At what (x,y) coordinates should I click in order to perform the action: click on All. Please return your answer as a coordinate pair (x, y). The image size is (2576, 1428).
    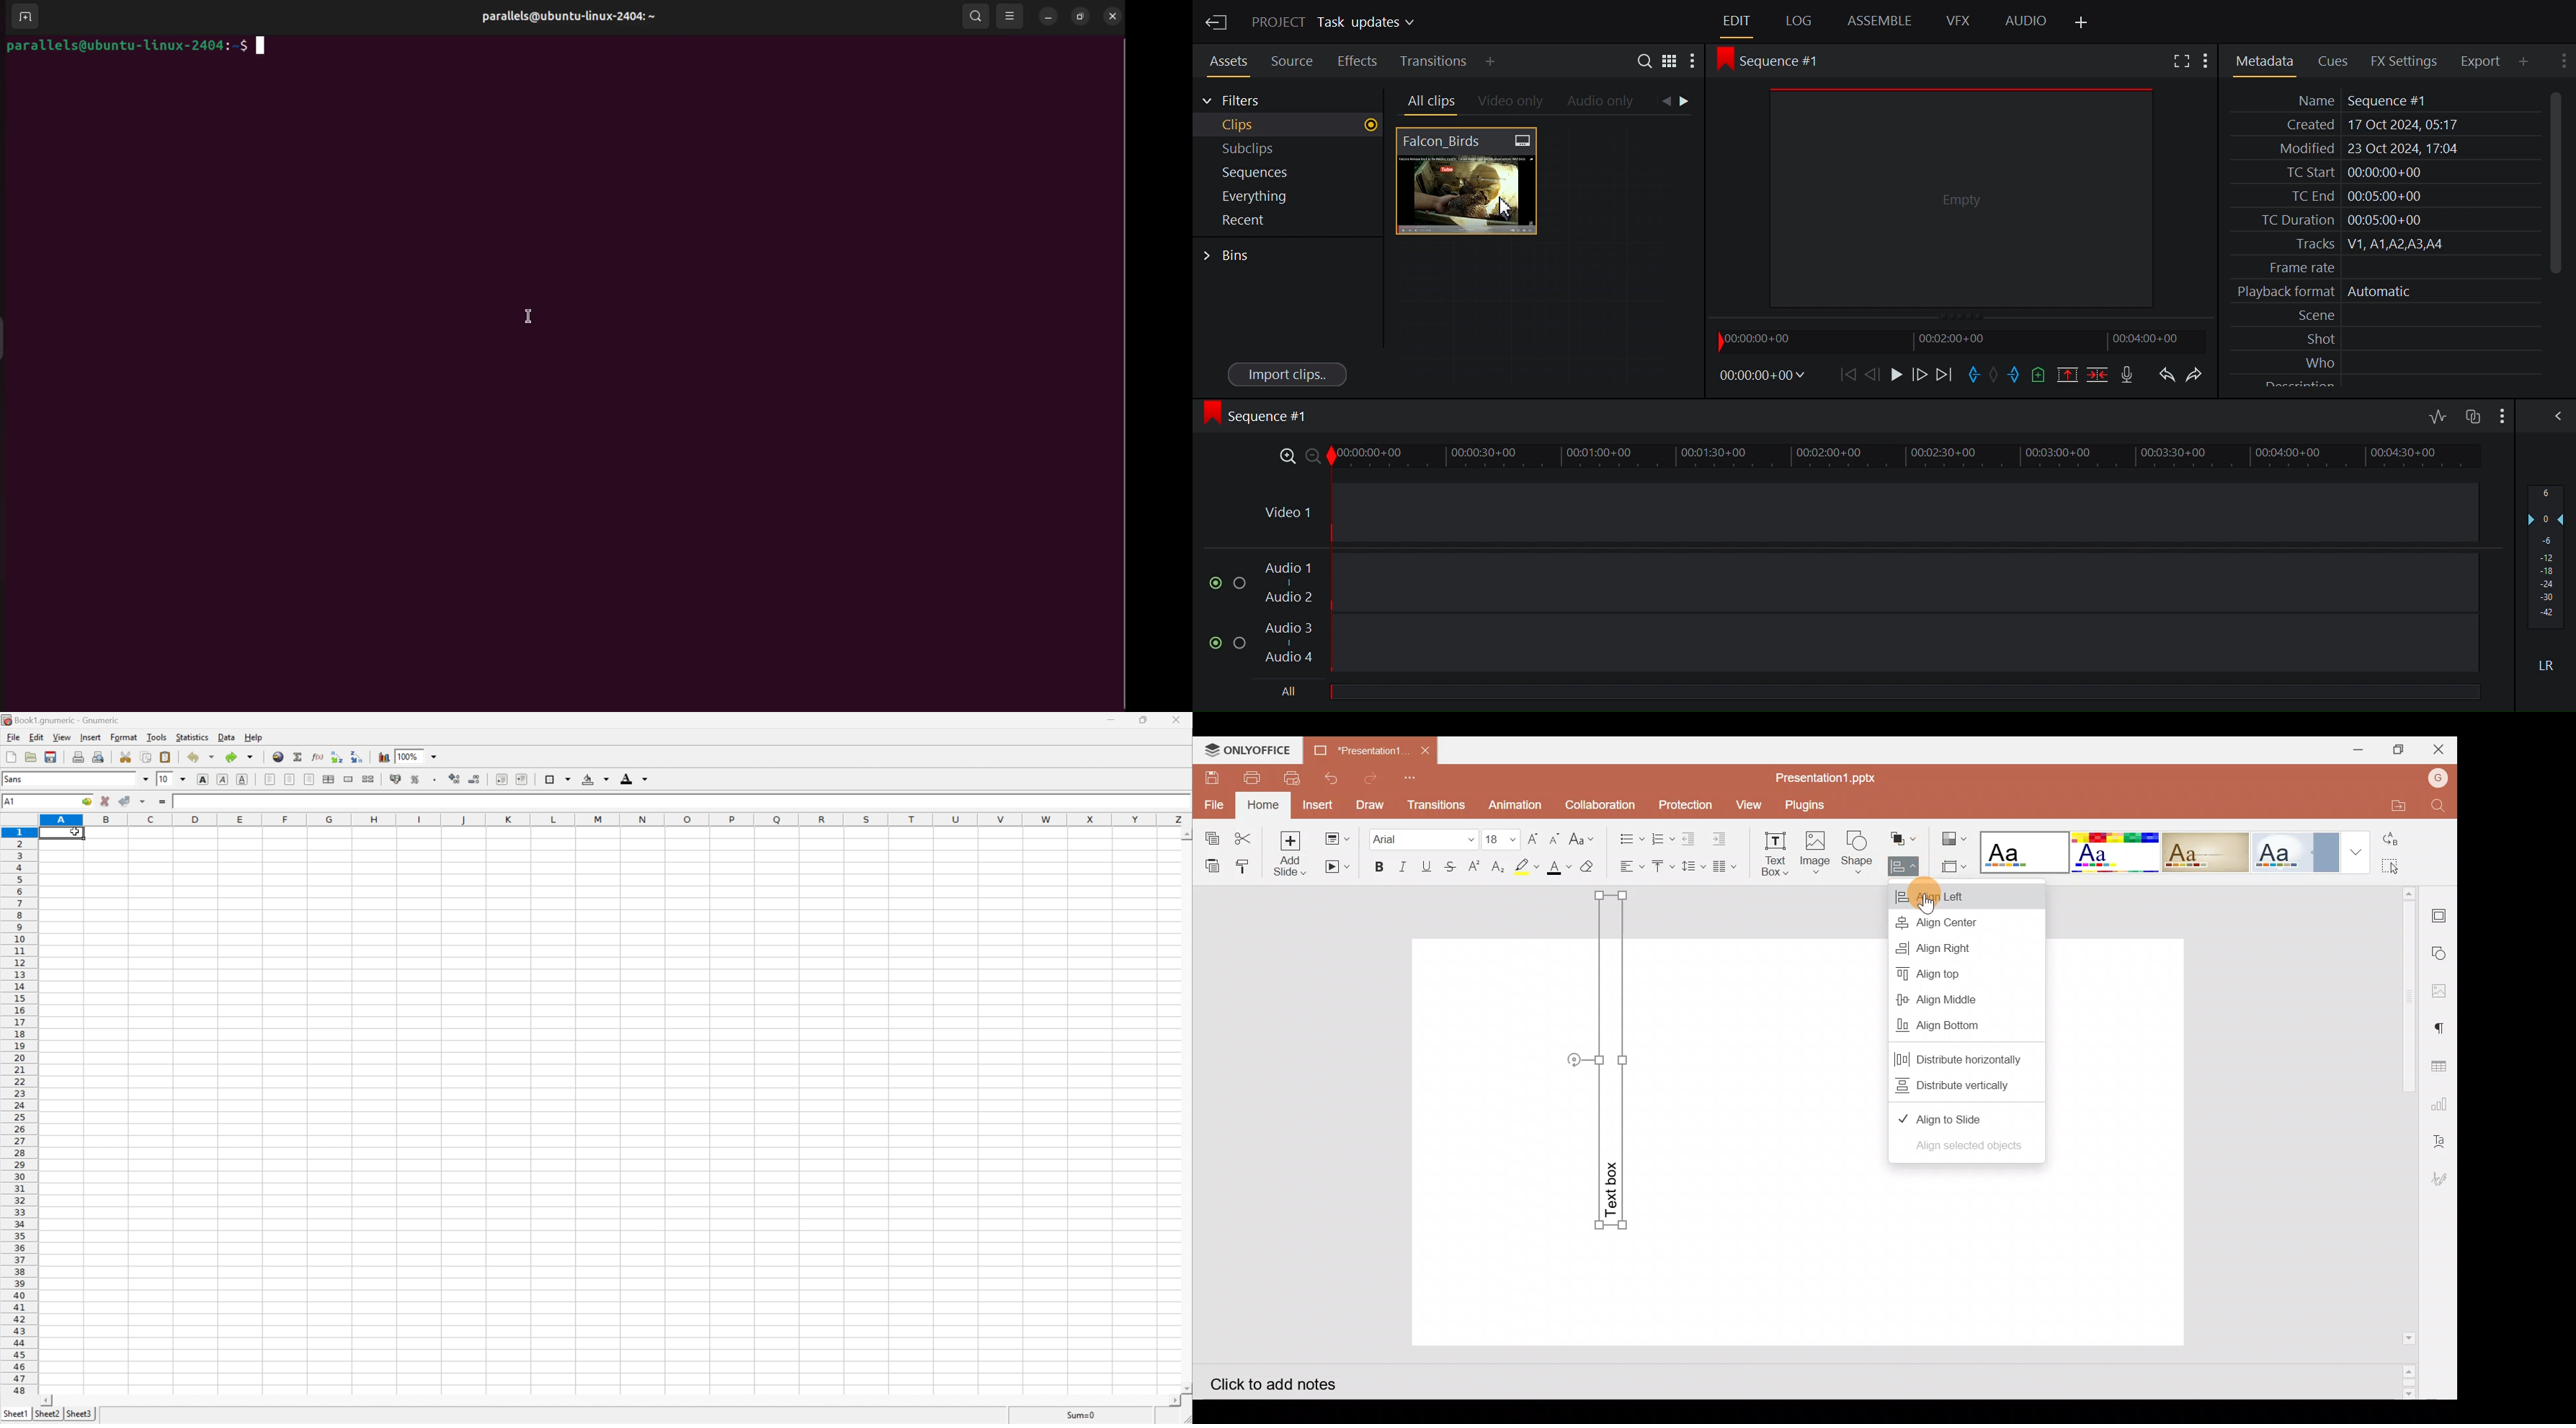
    Looking at the image, I should click on (1911, 689).